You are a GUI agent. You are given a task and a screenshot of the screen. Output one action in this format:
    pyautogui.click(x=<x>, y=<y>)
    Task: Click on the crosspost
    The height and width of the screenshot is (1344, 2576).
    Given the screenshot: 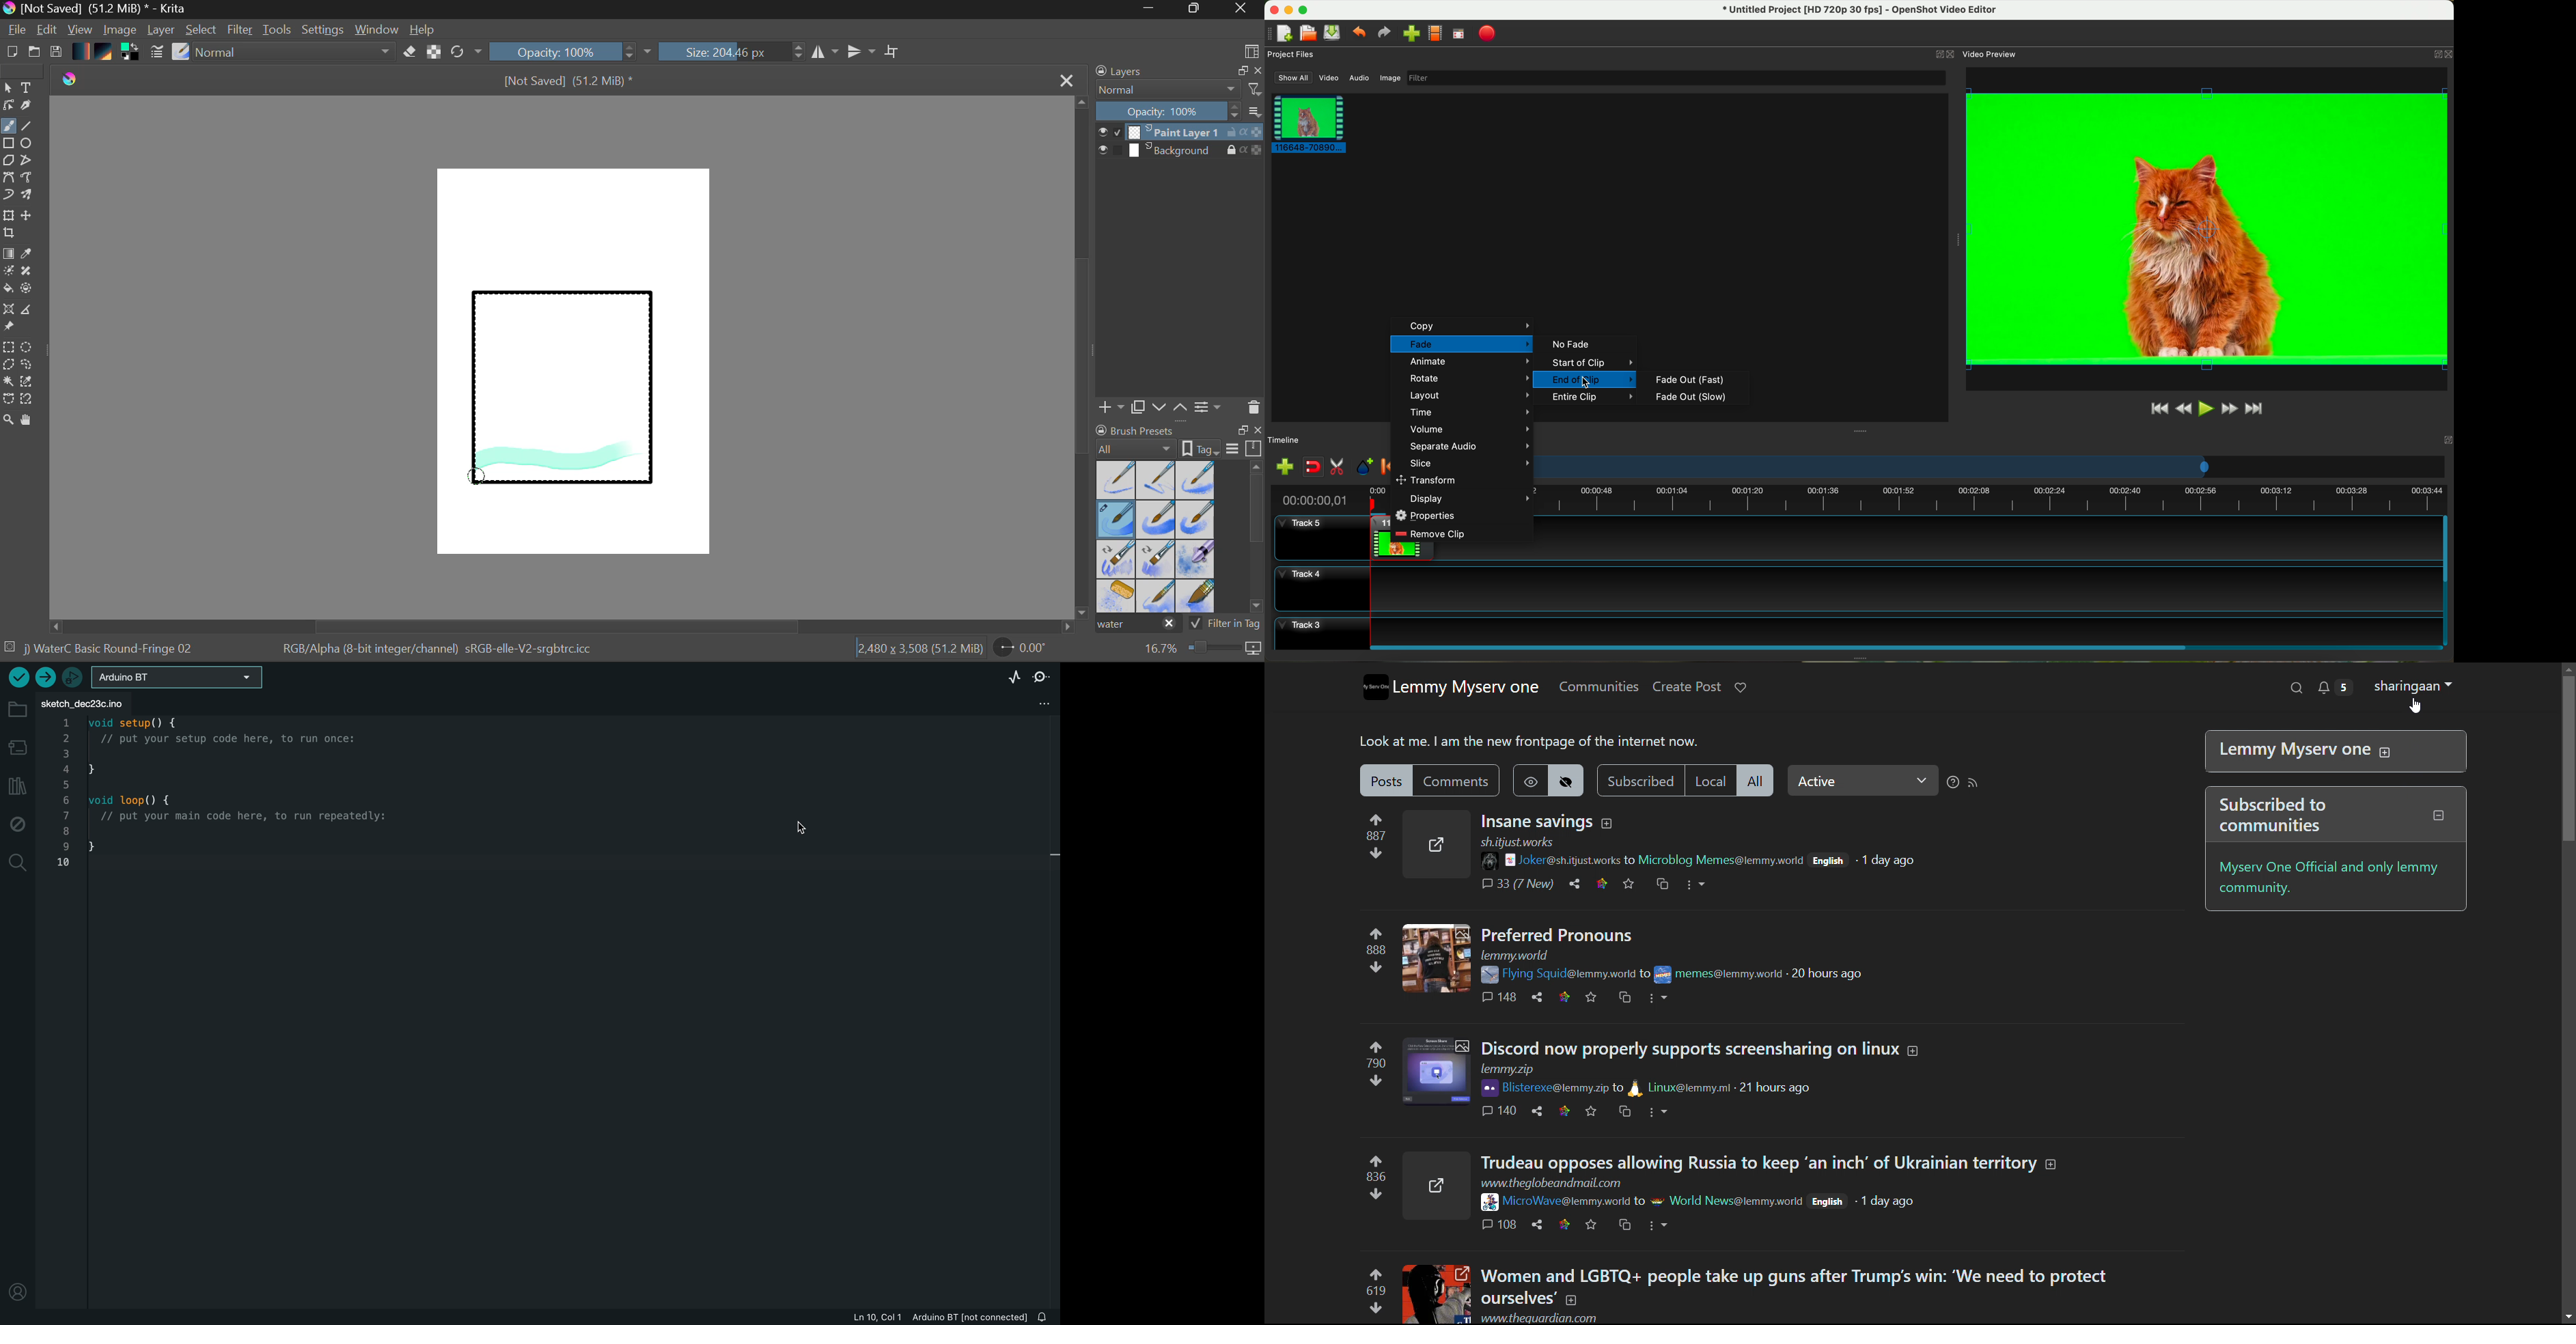 What is the action you would take?
    pyautogui.click(x=1624, y=1225)
    